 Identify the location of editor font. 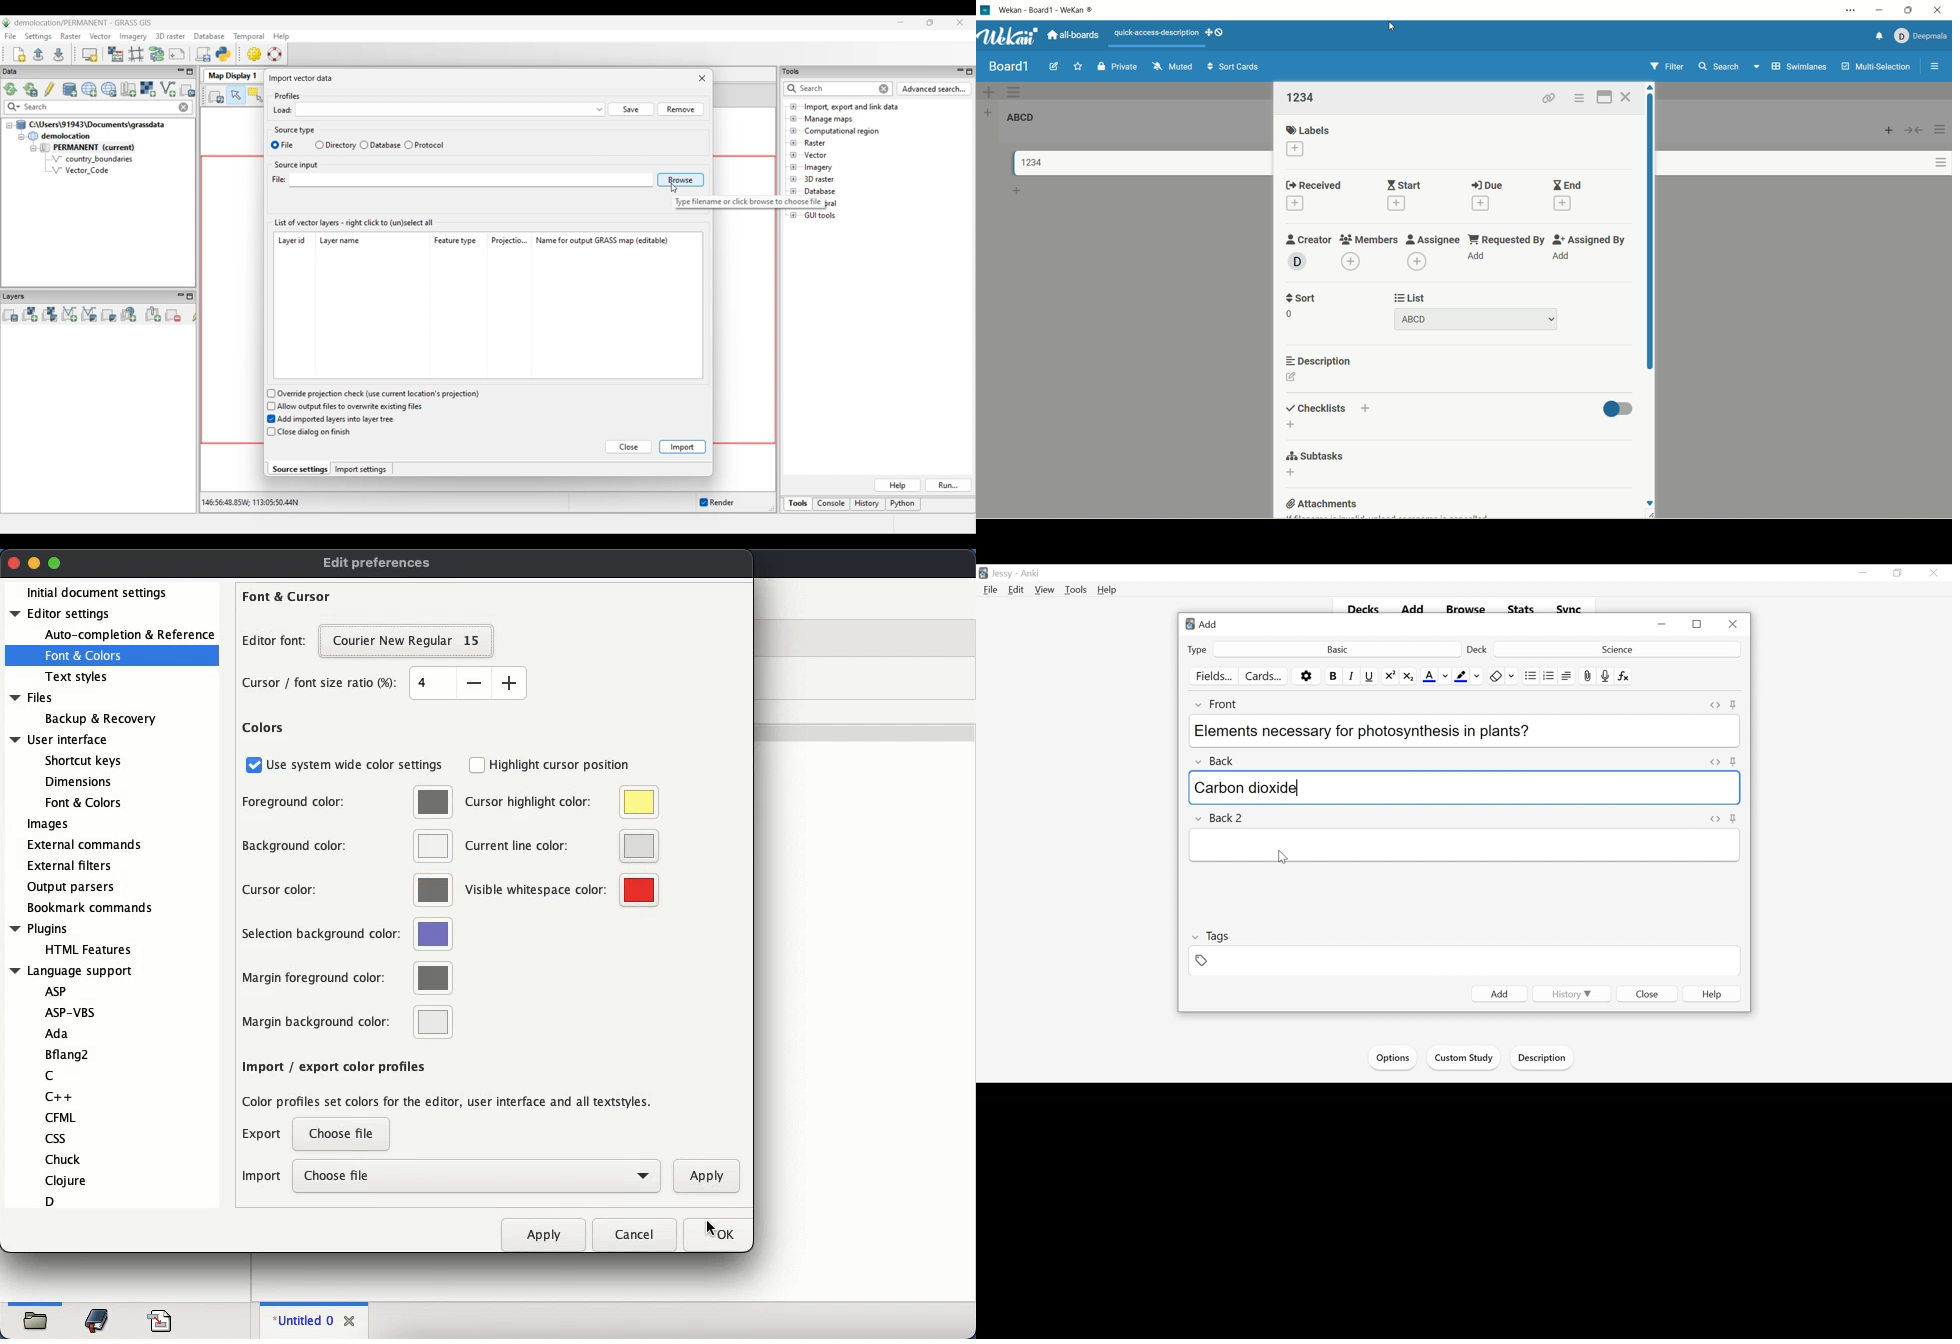
(272, 639).